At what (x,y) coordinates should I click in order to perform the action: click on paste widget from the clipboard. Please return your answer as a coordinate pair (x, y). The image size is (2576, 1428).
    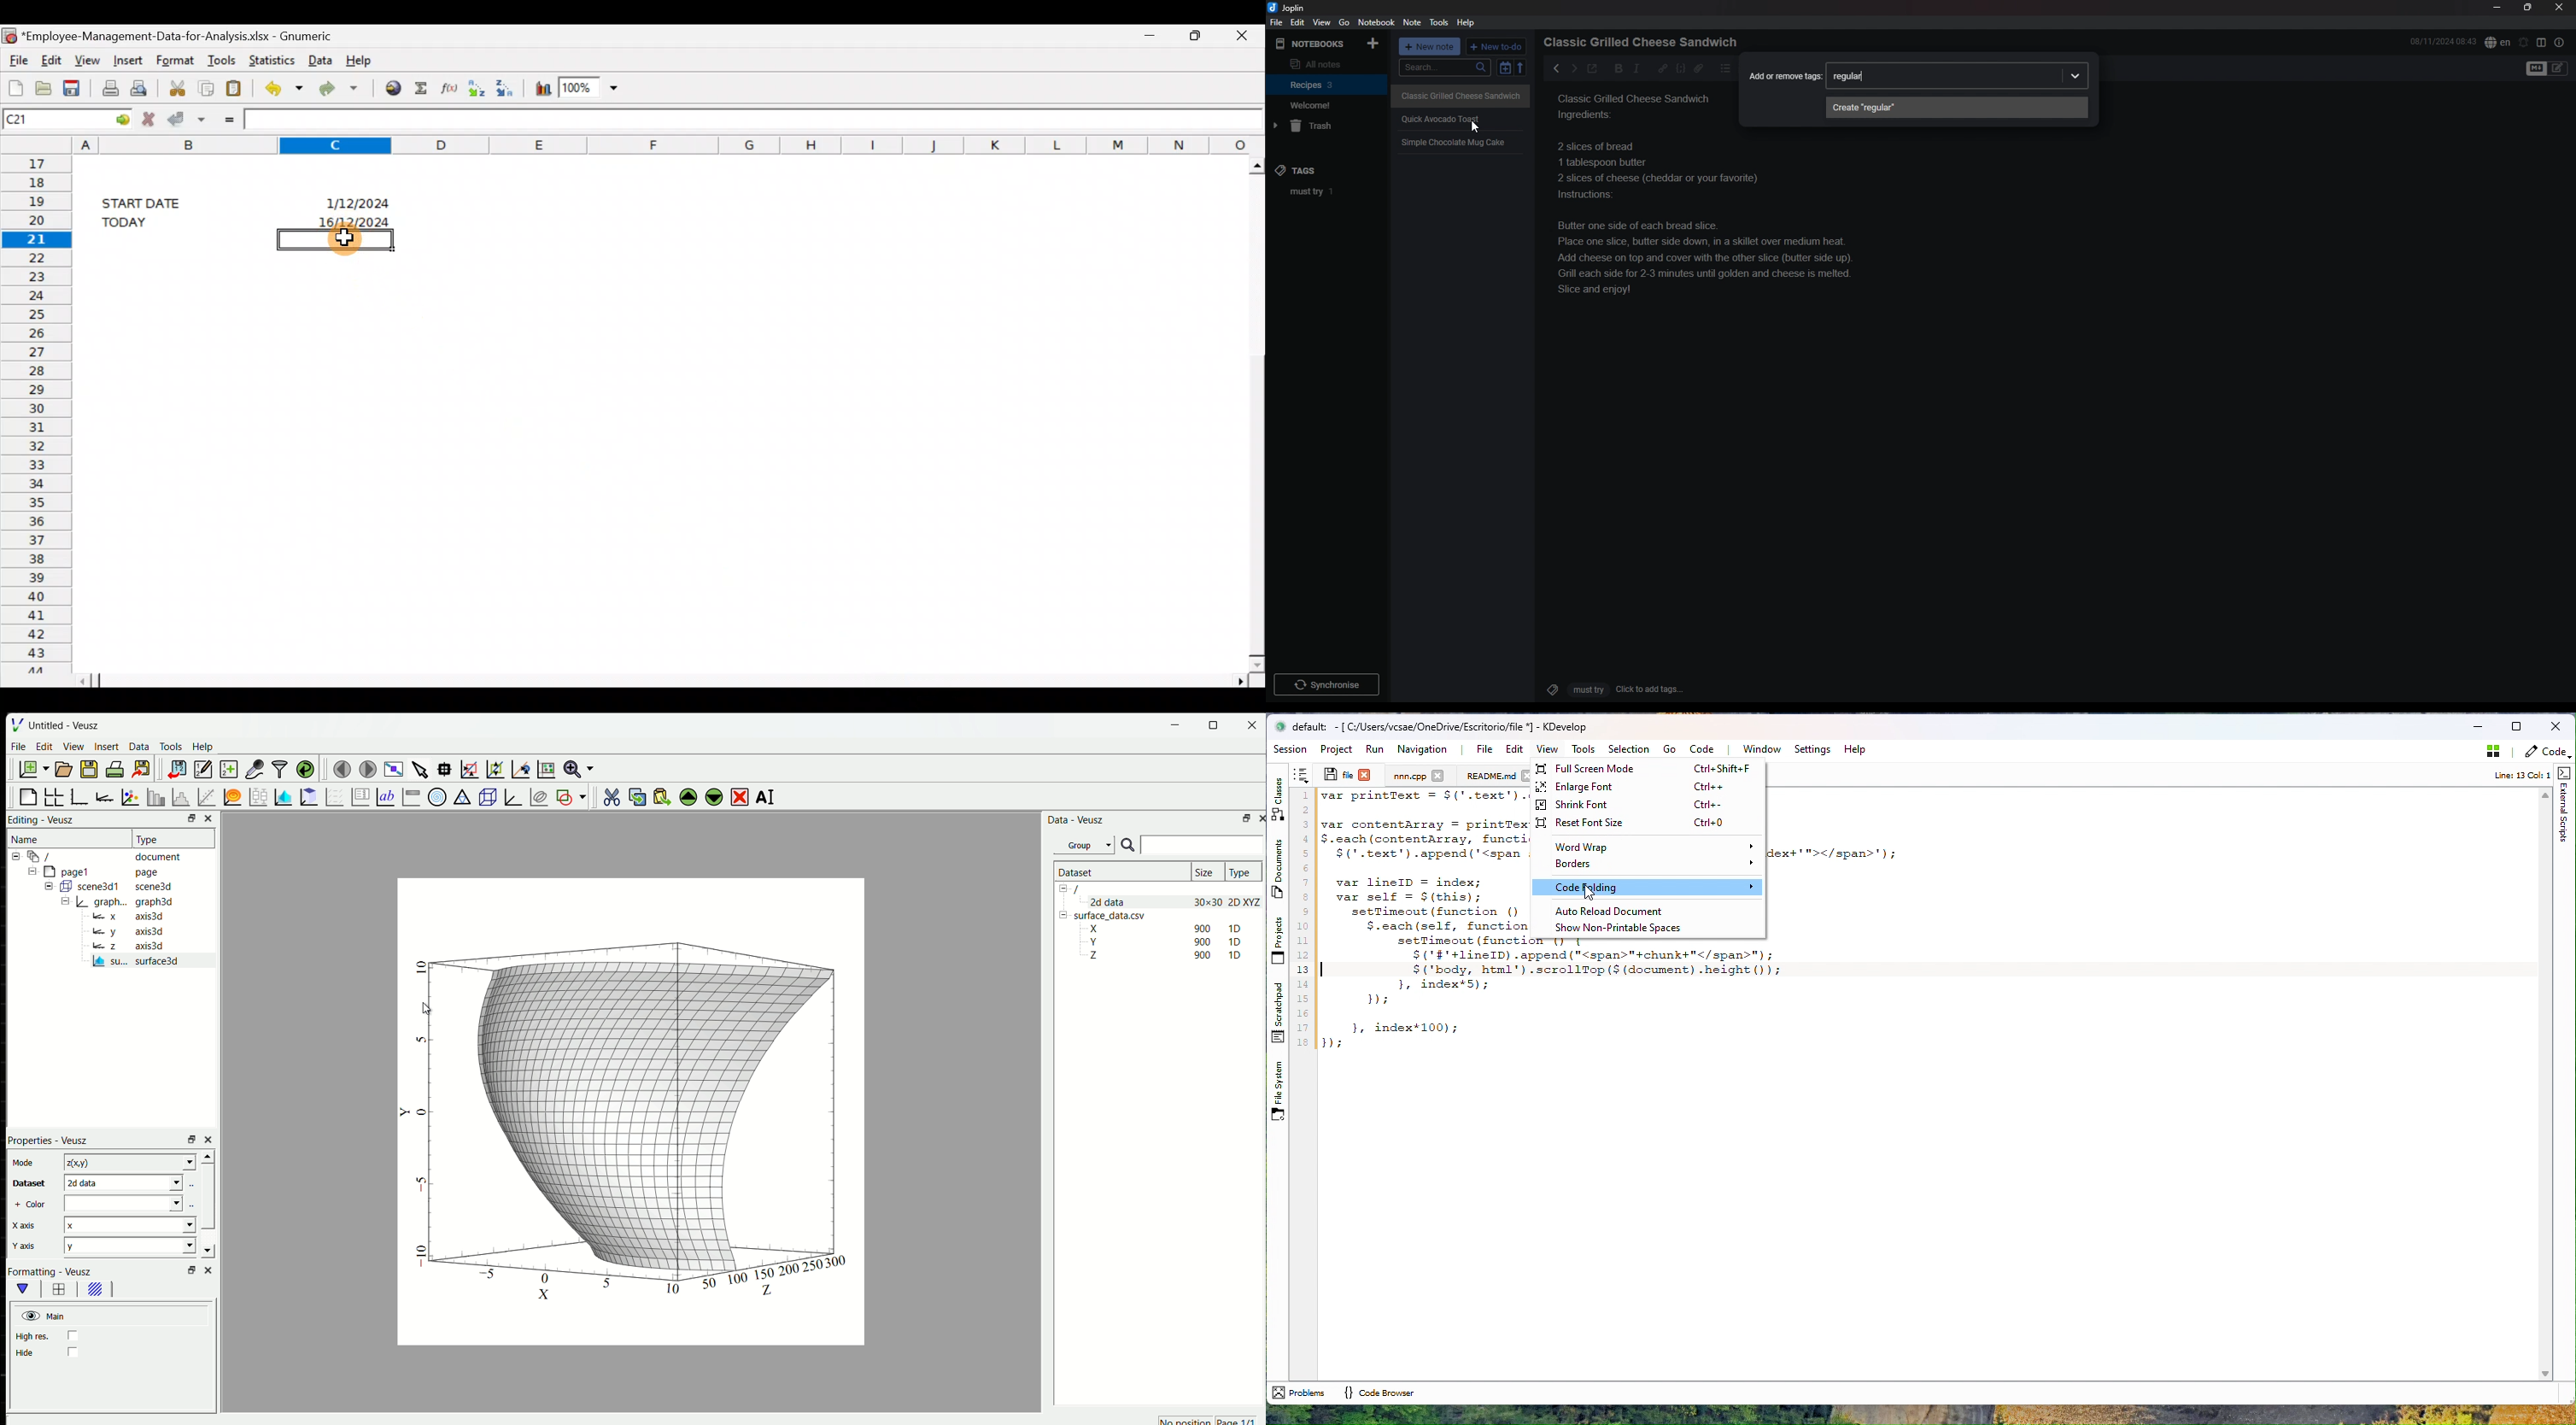
    Looking at the image, I should click on (664, 796).